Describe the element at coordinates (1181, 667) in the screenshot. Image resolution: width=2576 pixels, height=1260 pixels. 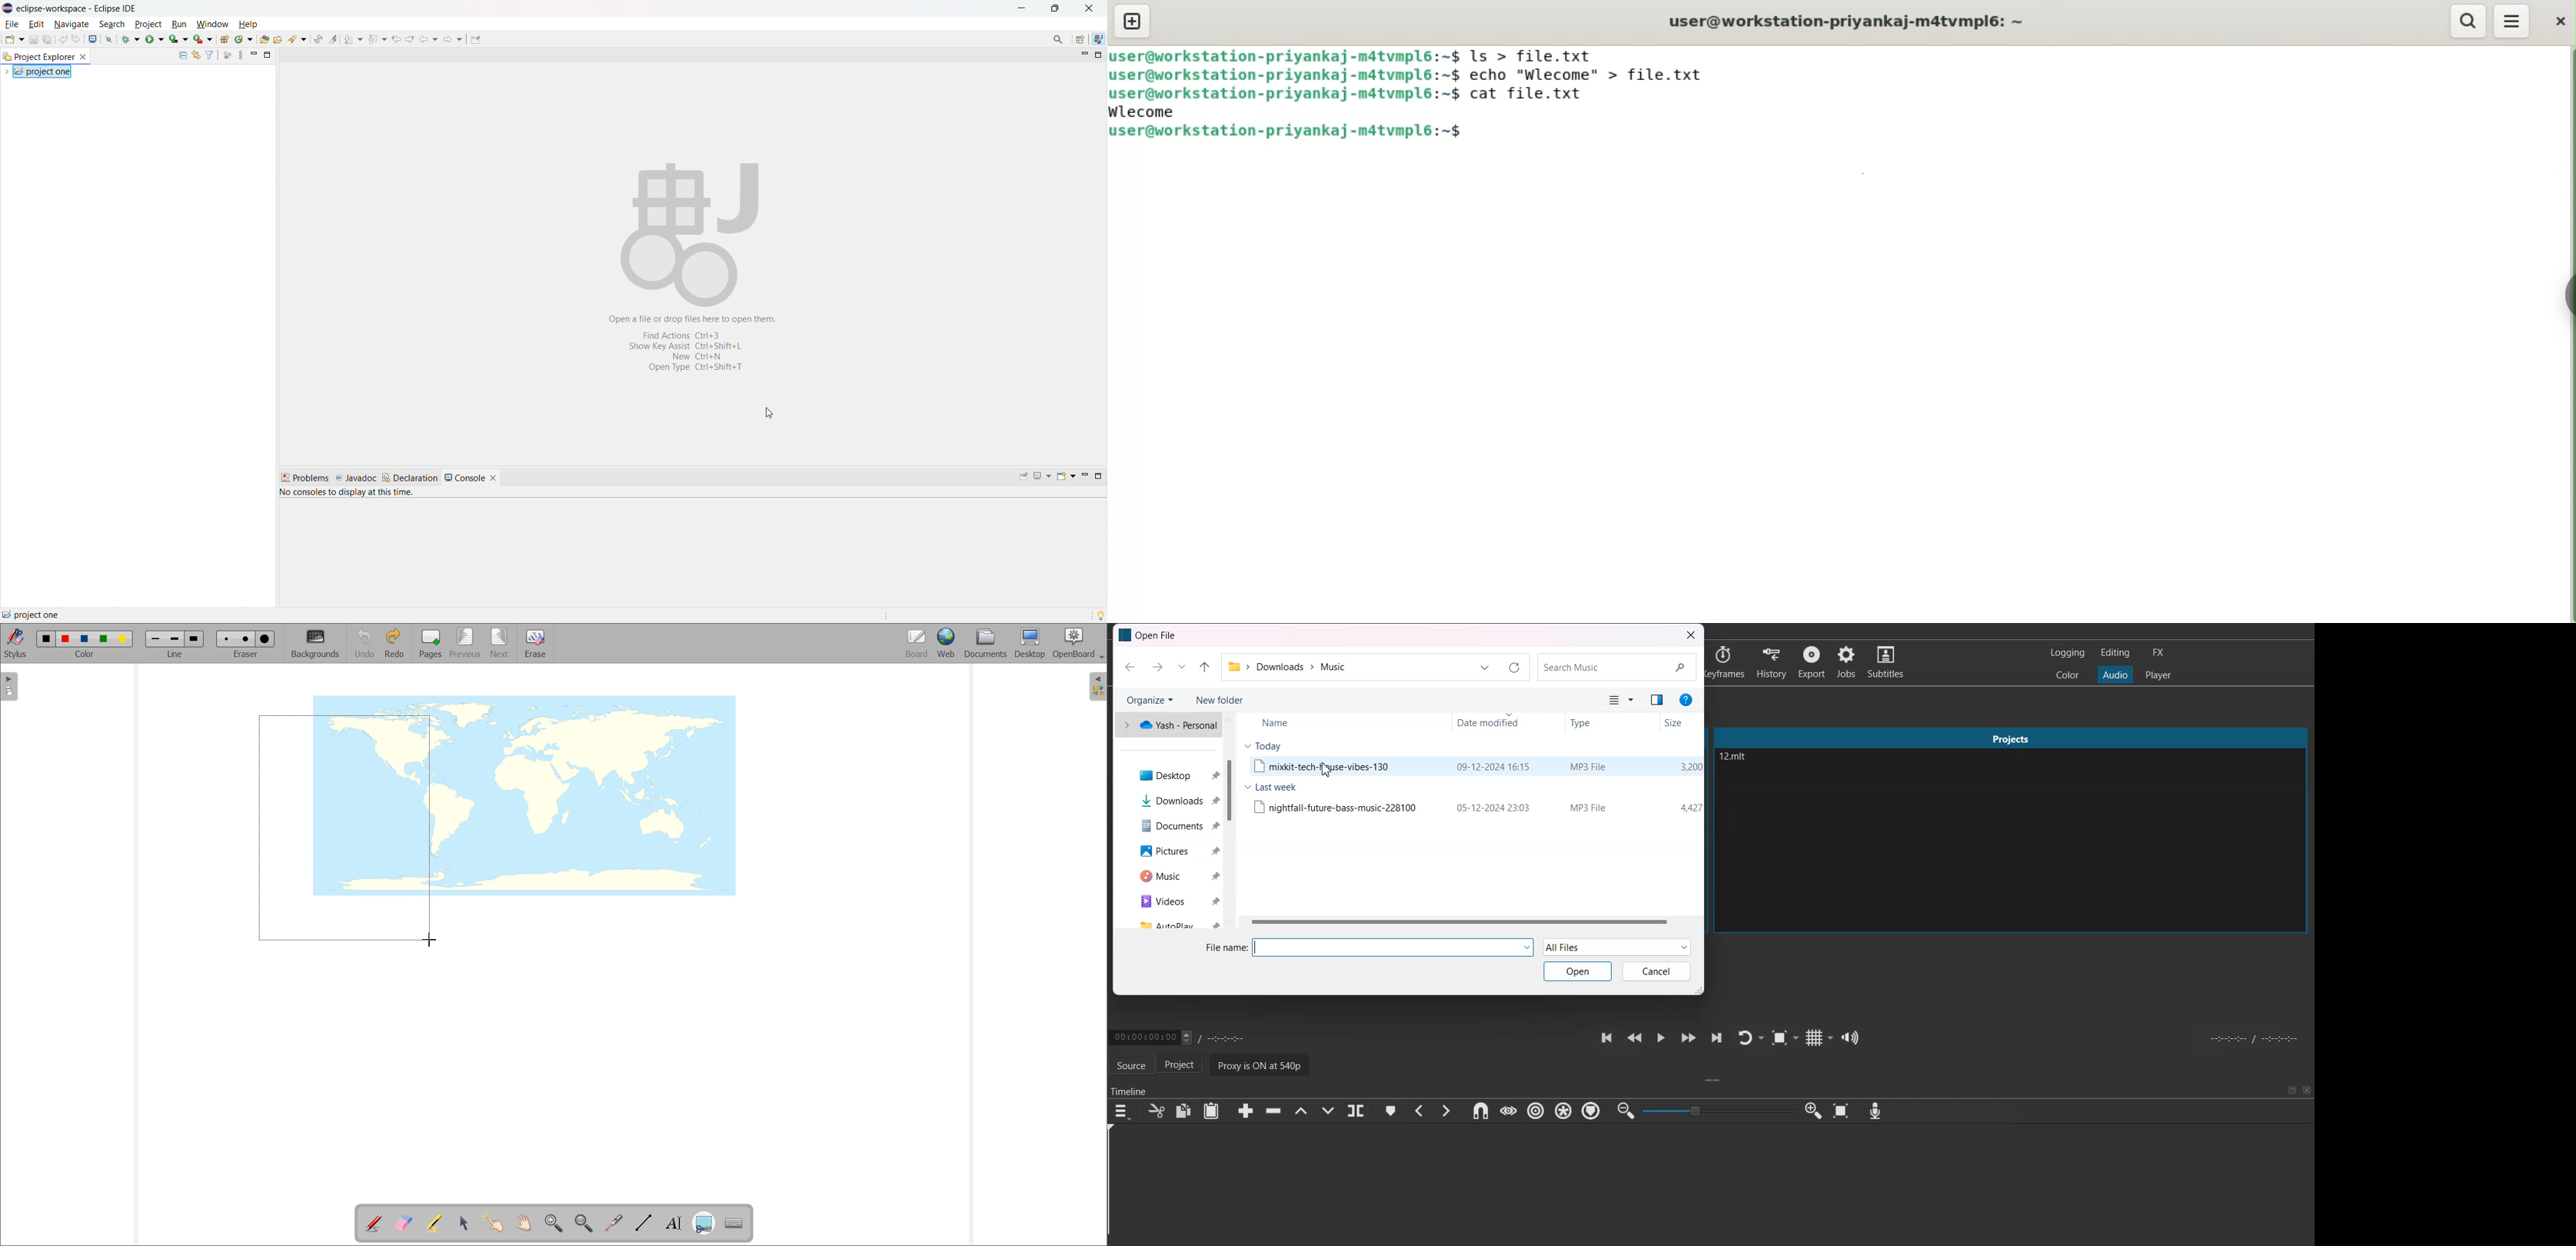
I see `Recent location` at that location.